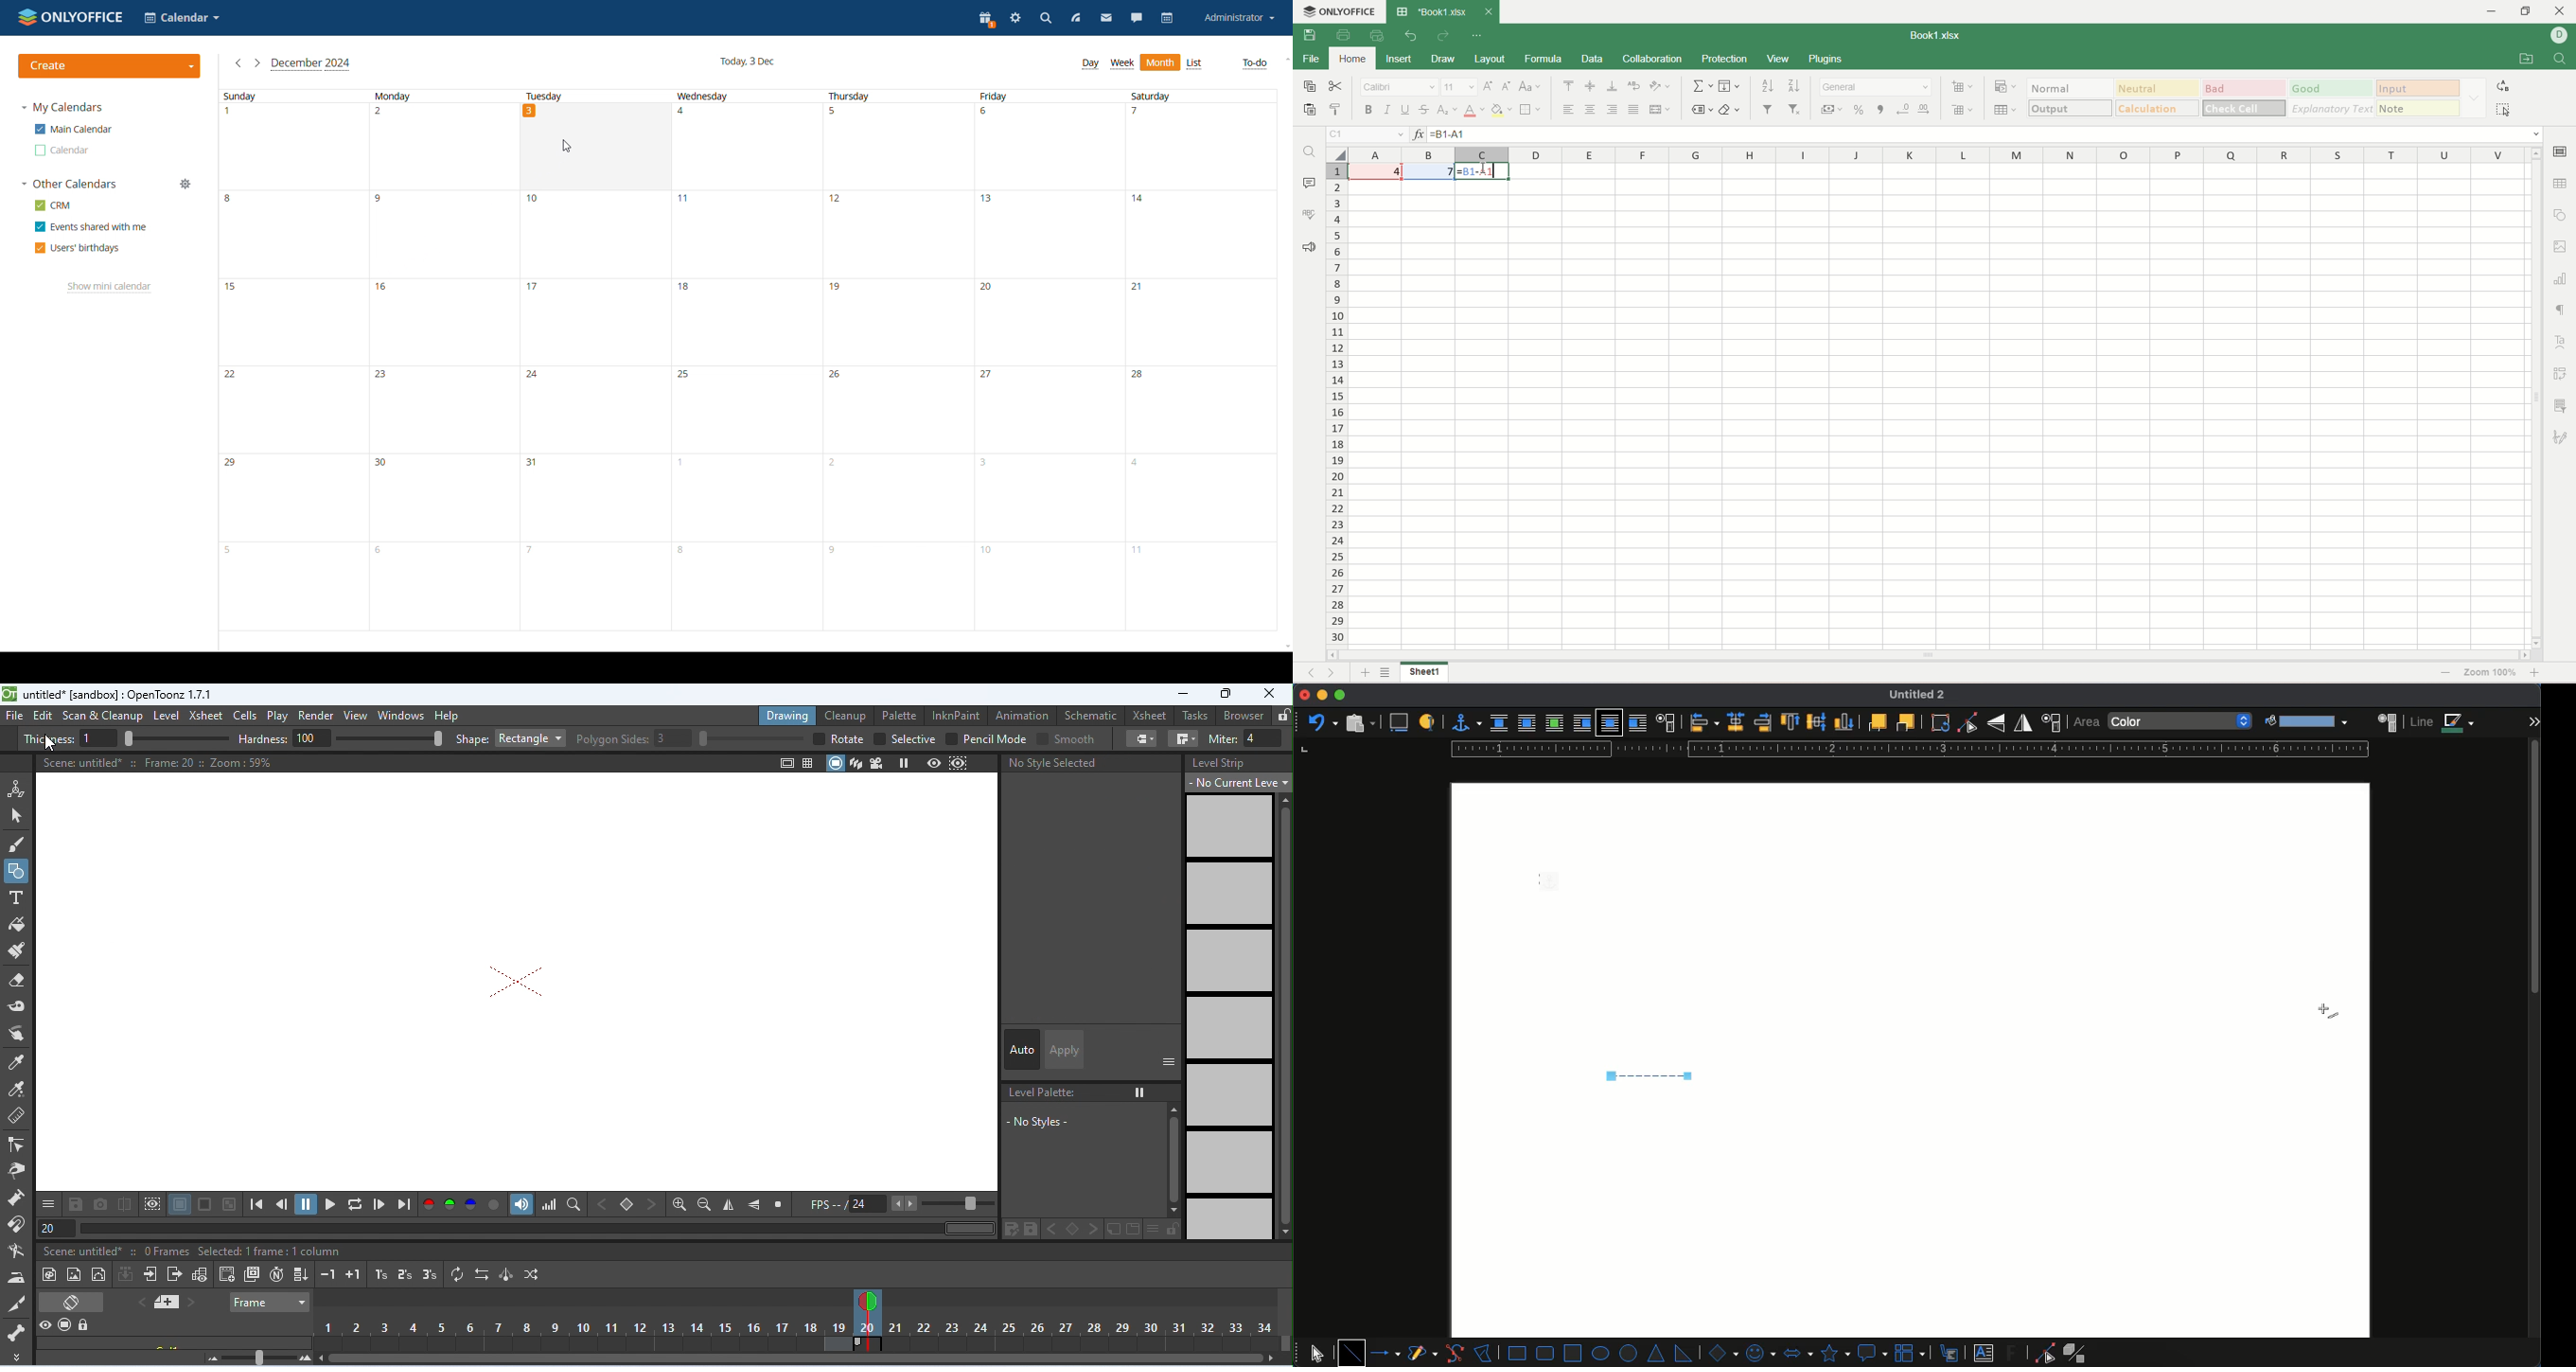 The width and height of the screenshot is (2576, 1372). Describe the element at coordinates (2561, 247) in the screenshot. I see `image settings` at that location.